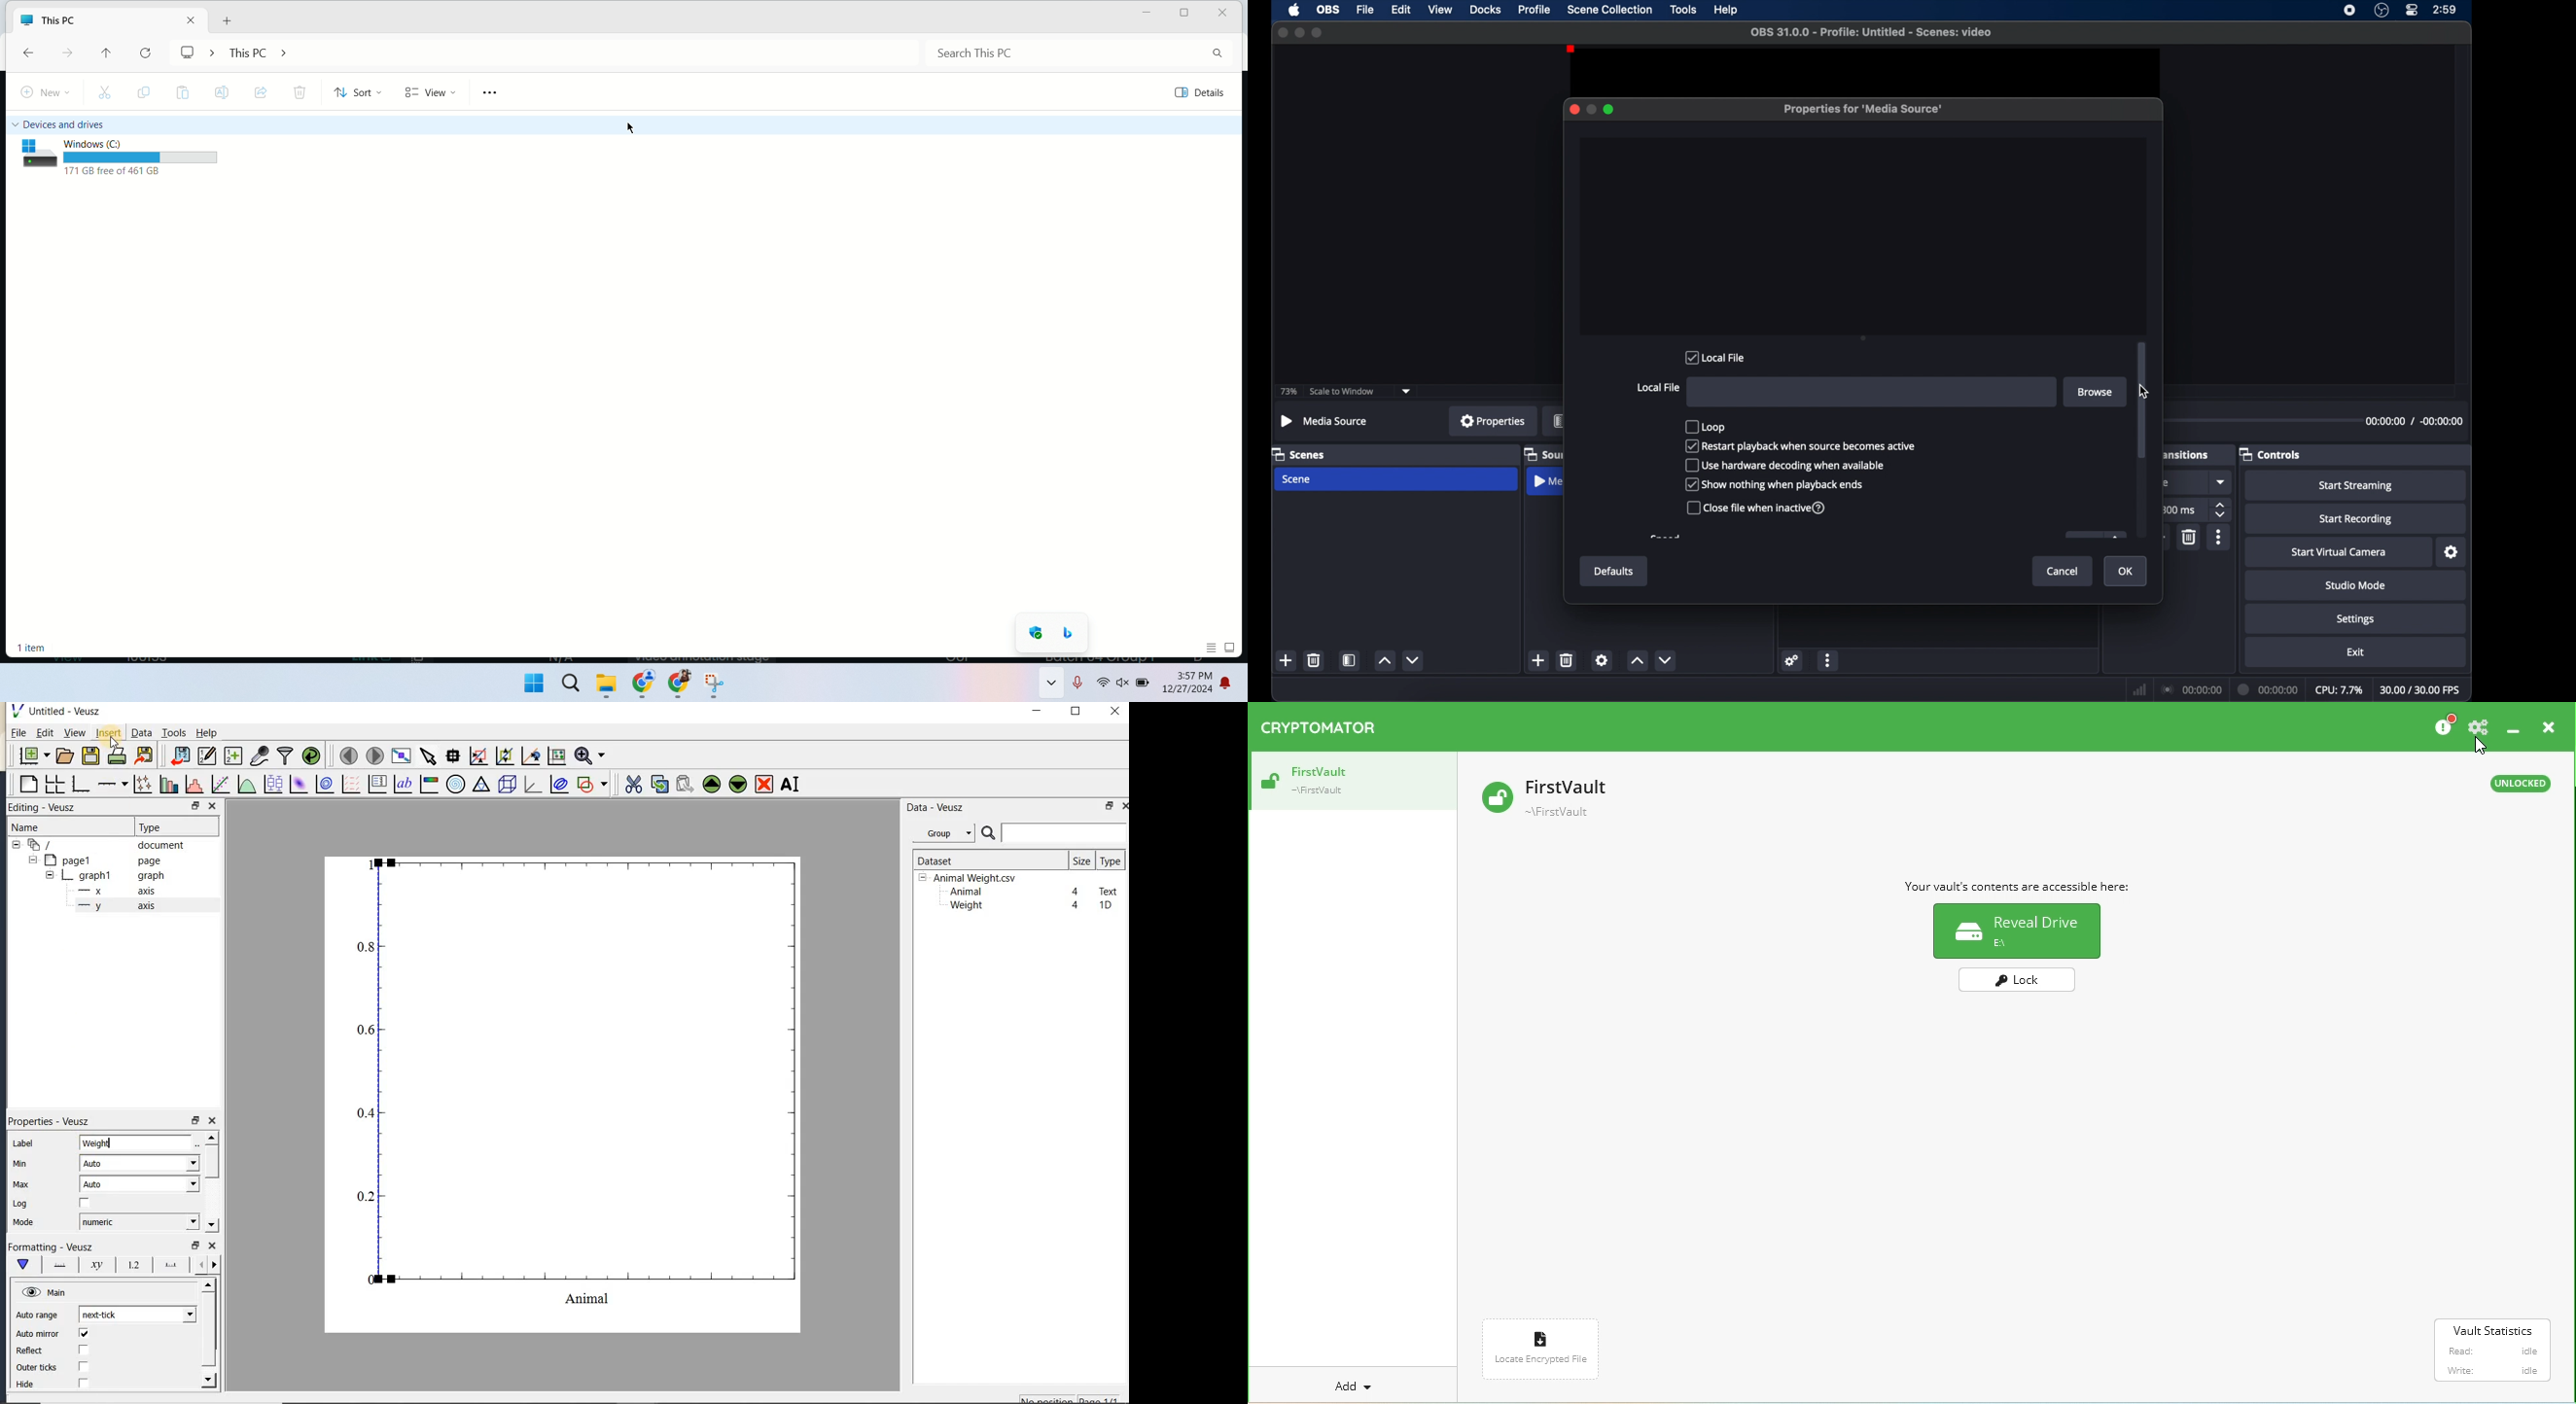 The width and height of the screenshot is (2576, 1428). Describe the element at coordinates (2356, 620) in the screenshot. I see `settings` at that location.